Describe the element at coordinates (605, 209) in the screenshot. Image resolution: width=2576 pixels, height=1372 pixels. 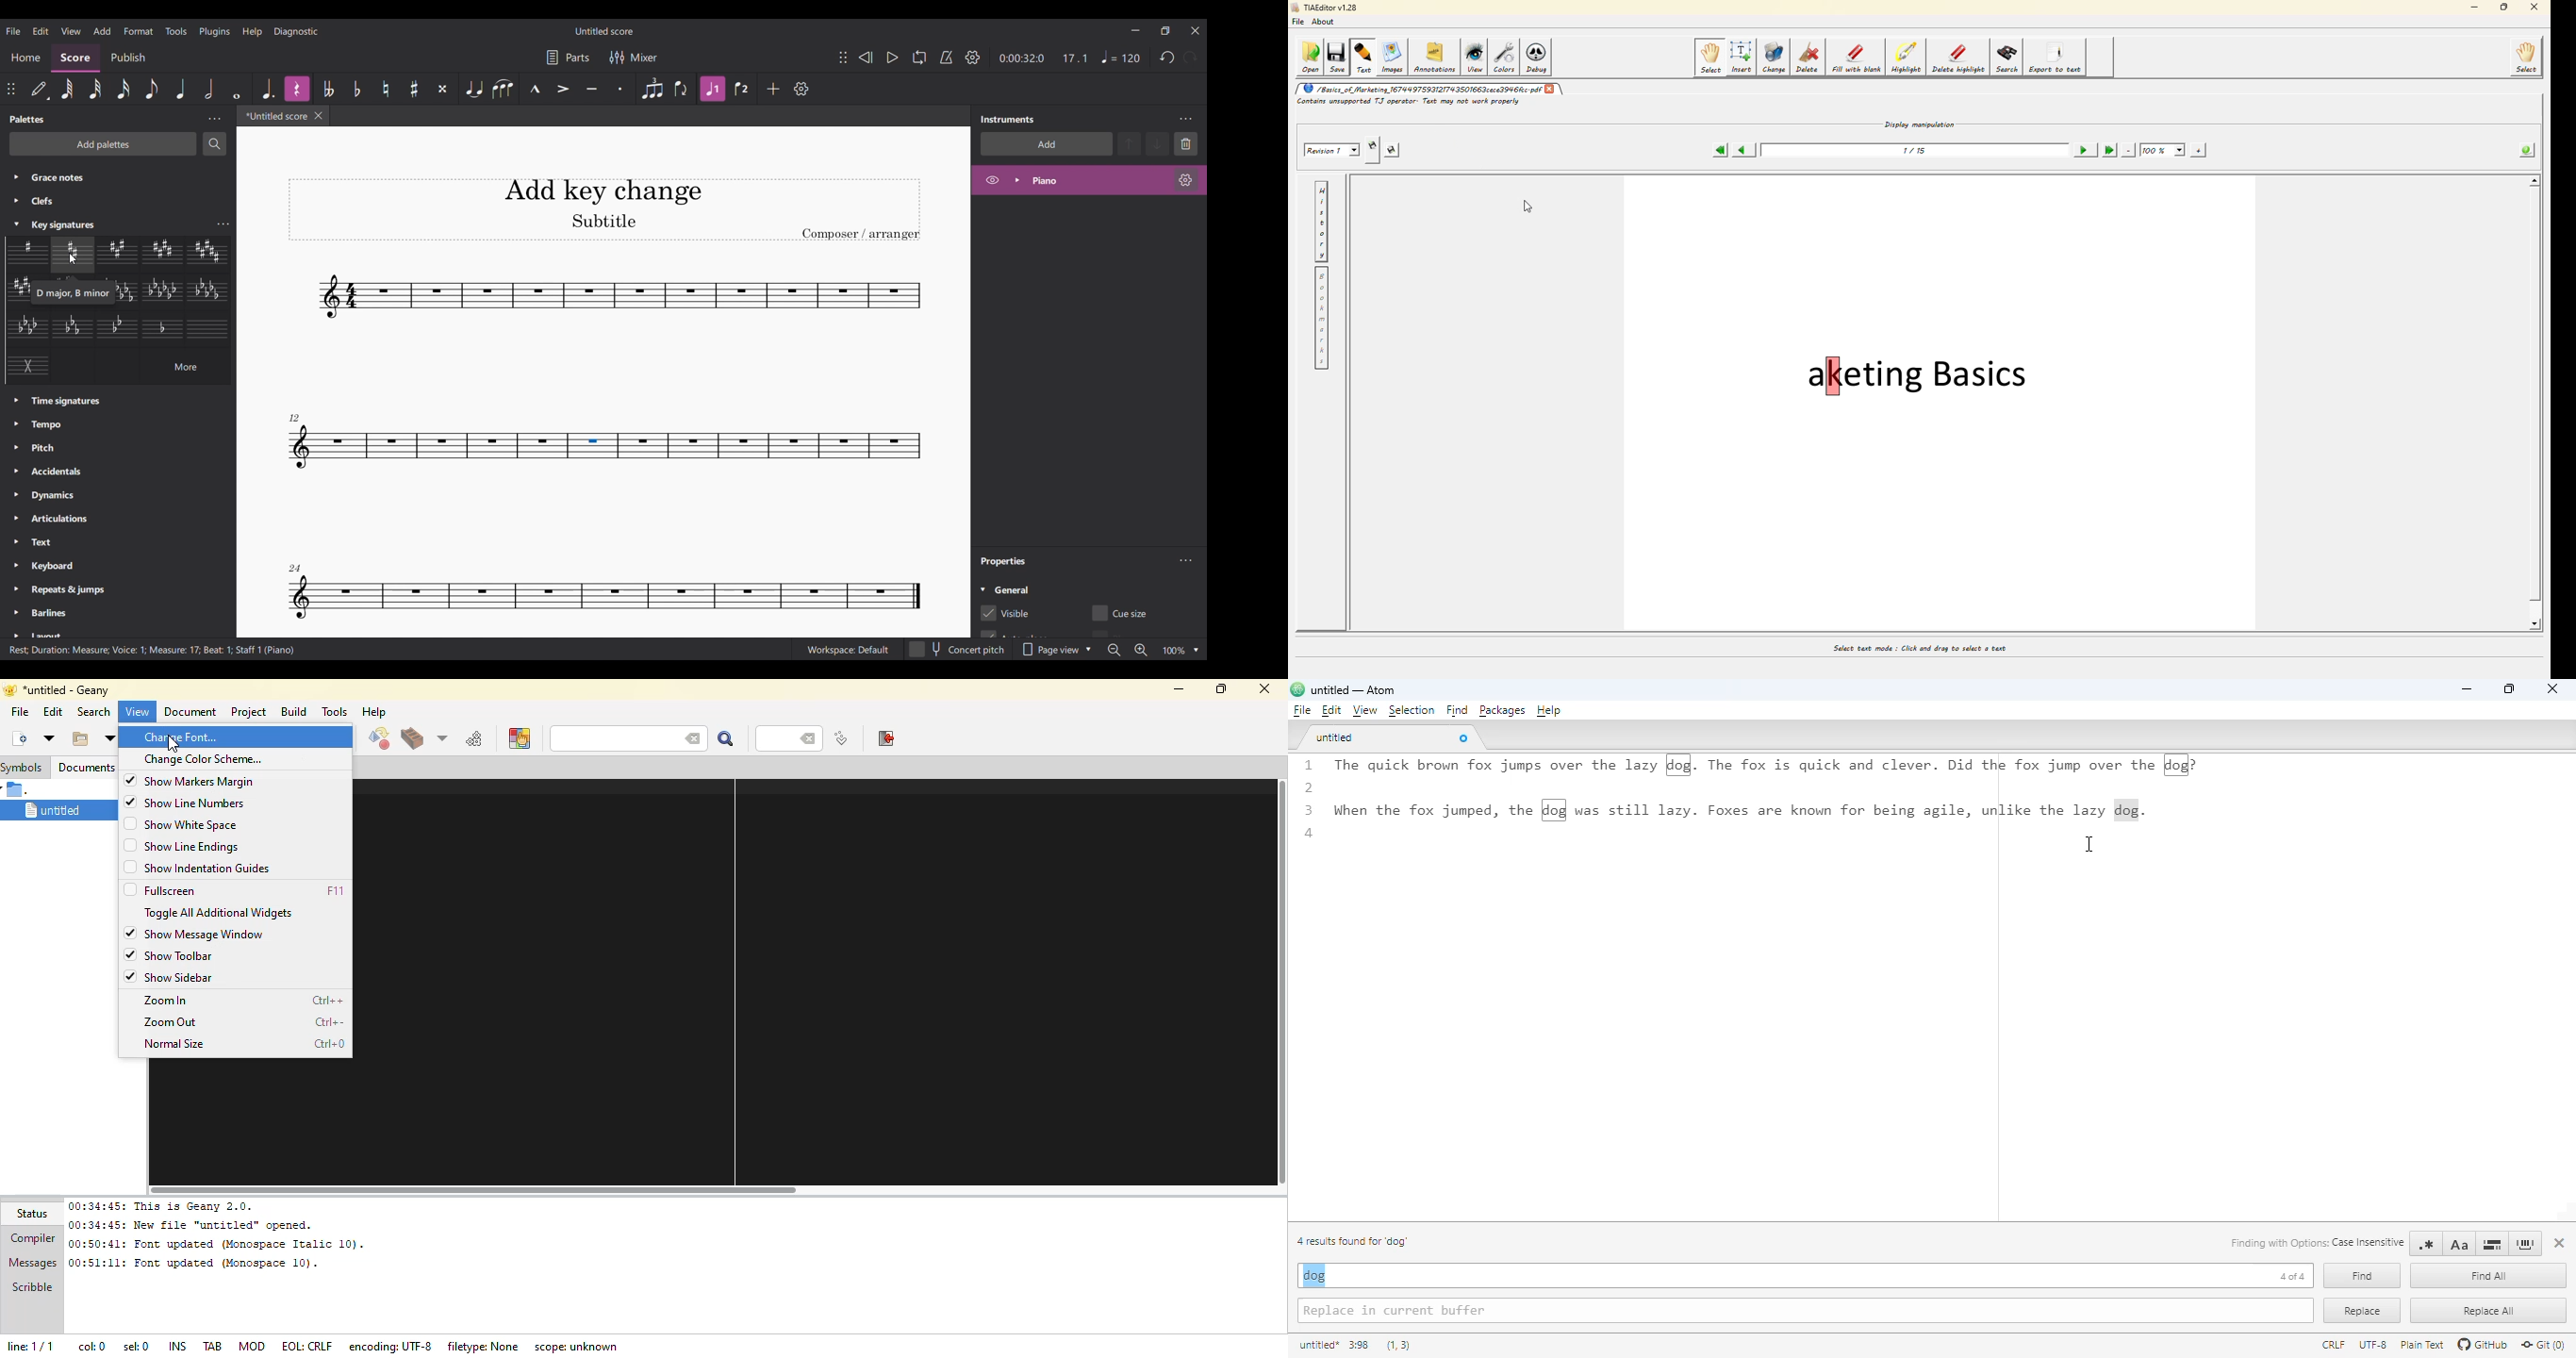
I see `Score title, sub-title and composor name` at that location.